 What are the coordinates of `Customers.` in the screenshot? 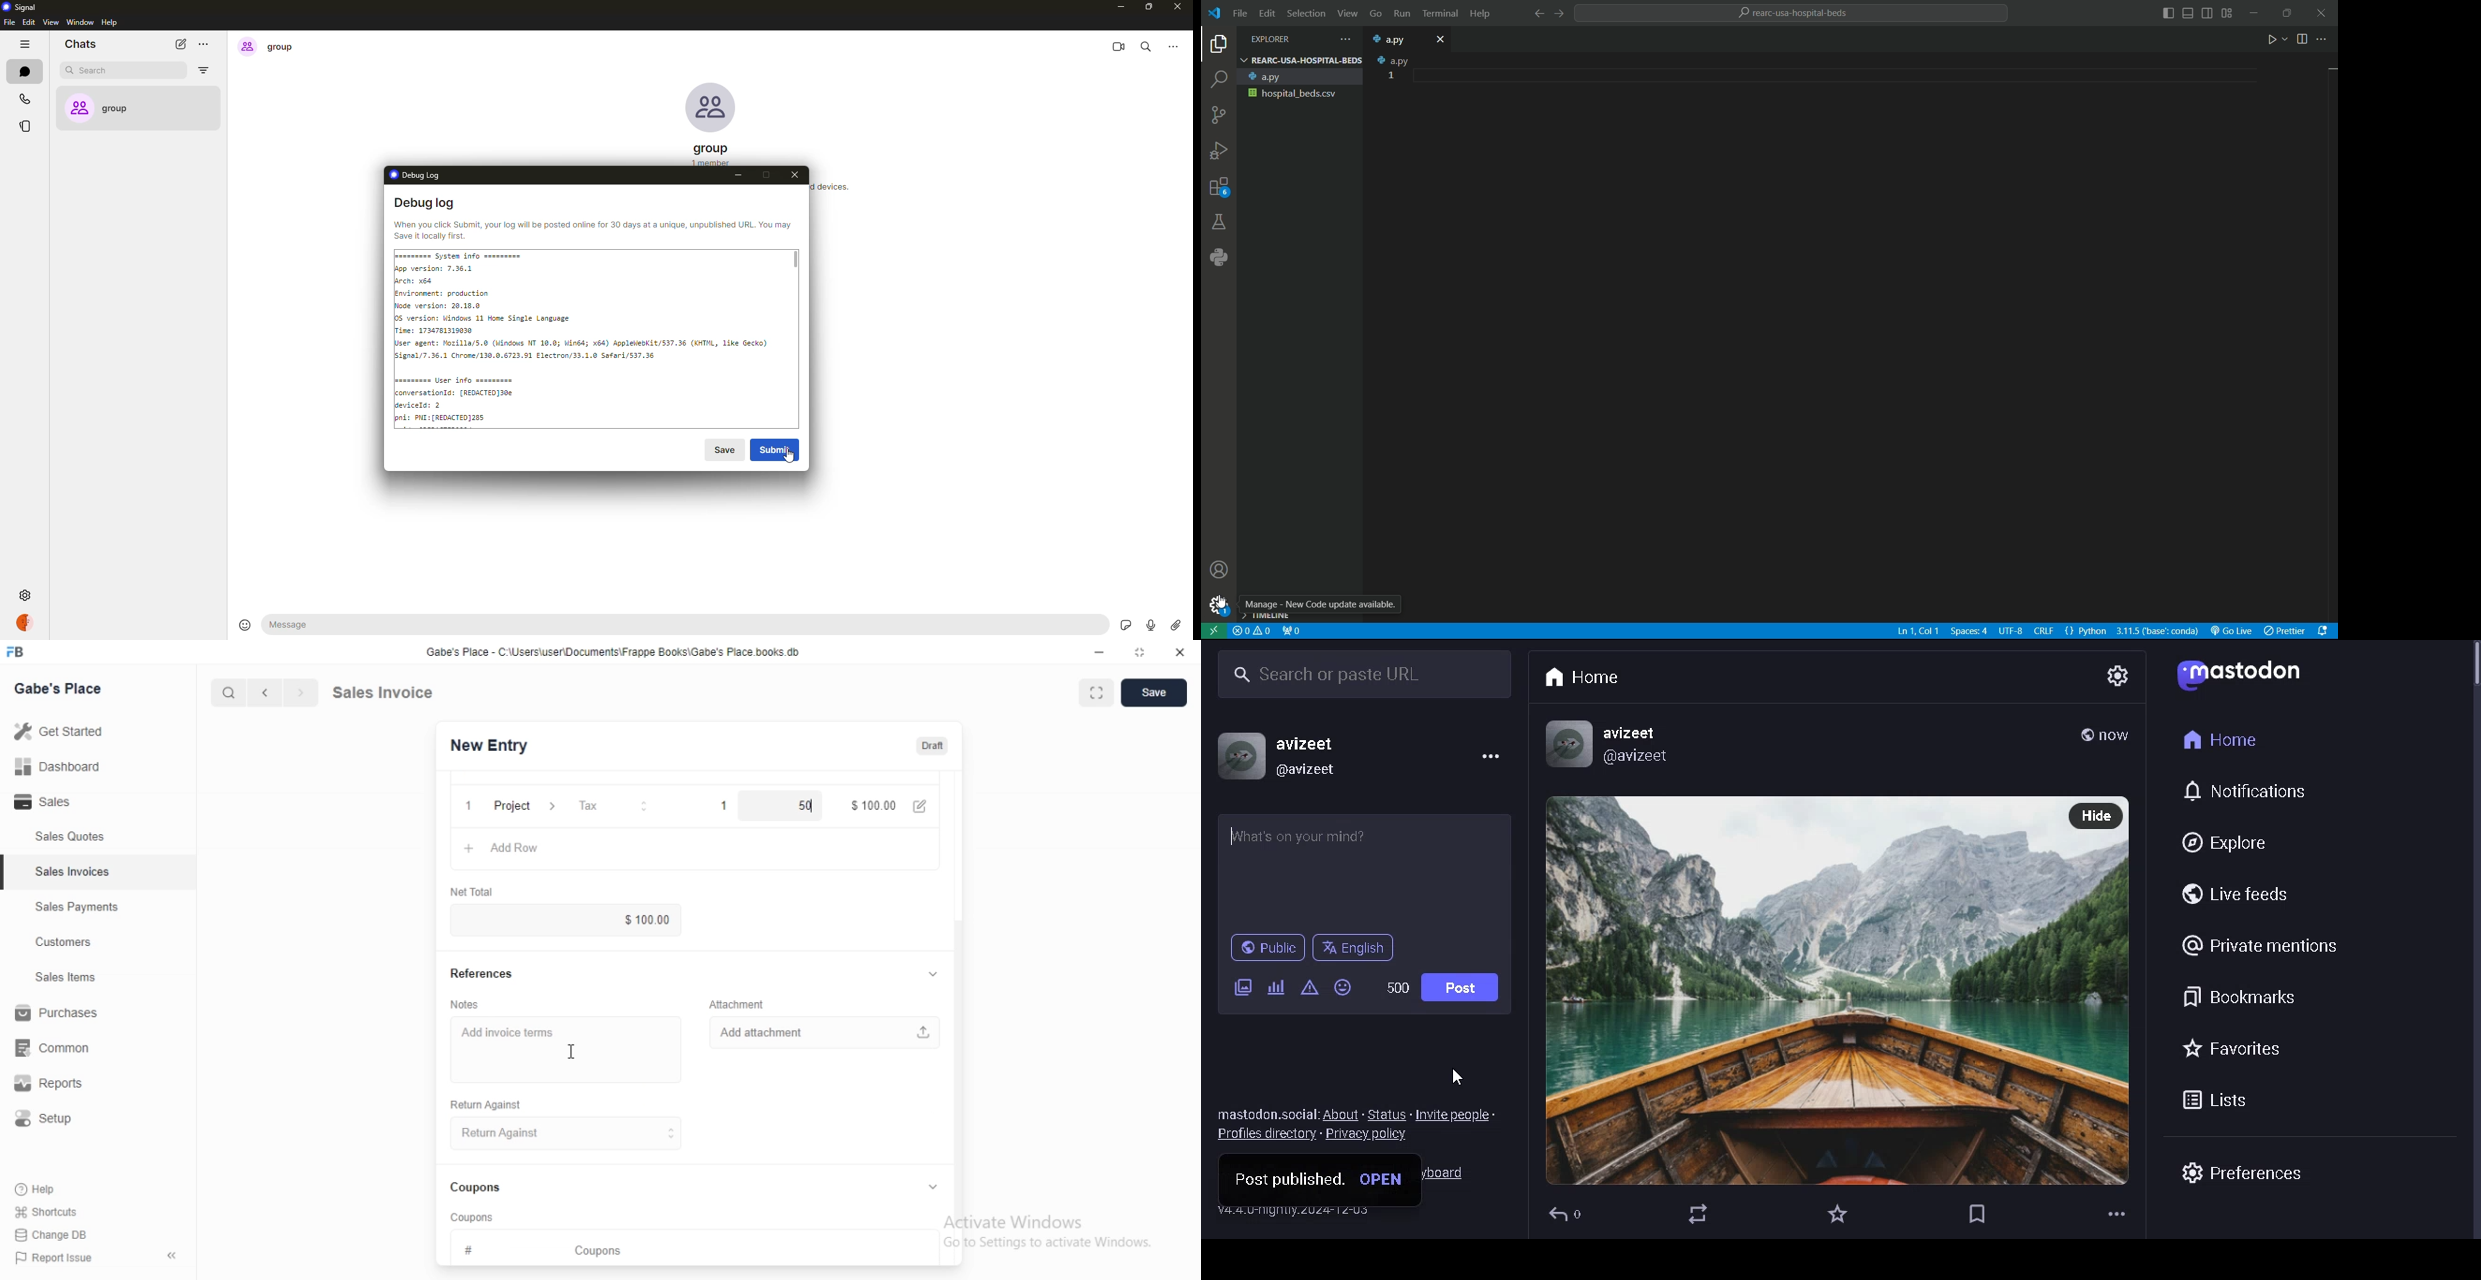 It's located at (58, 944).